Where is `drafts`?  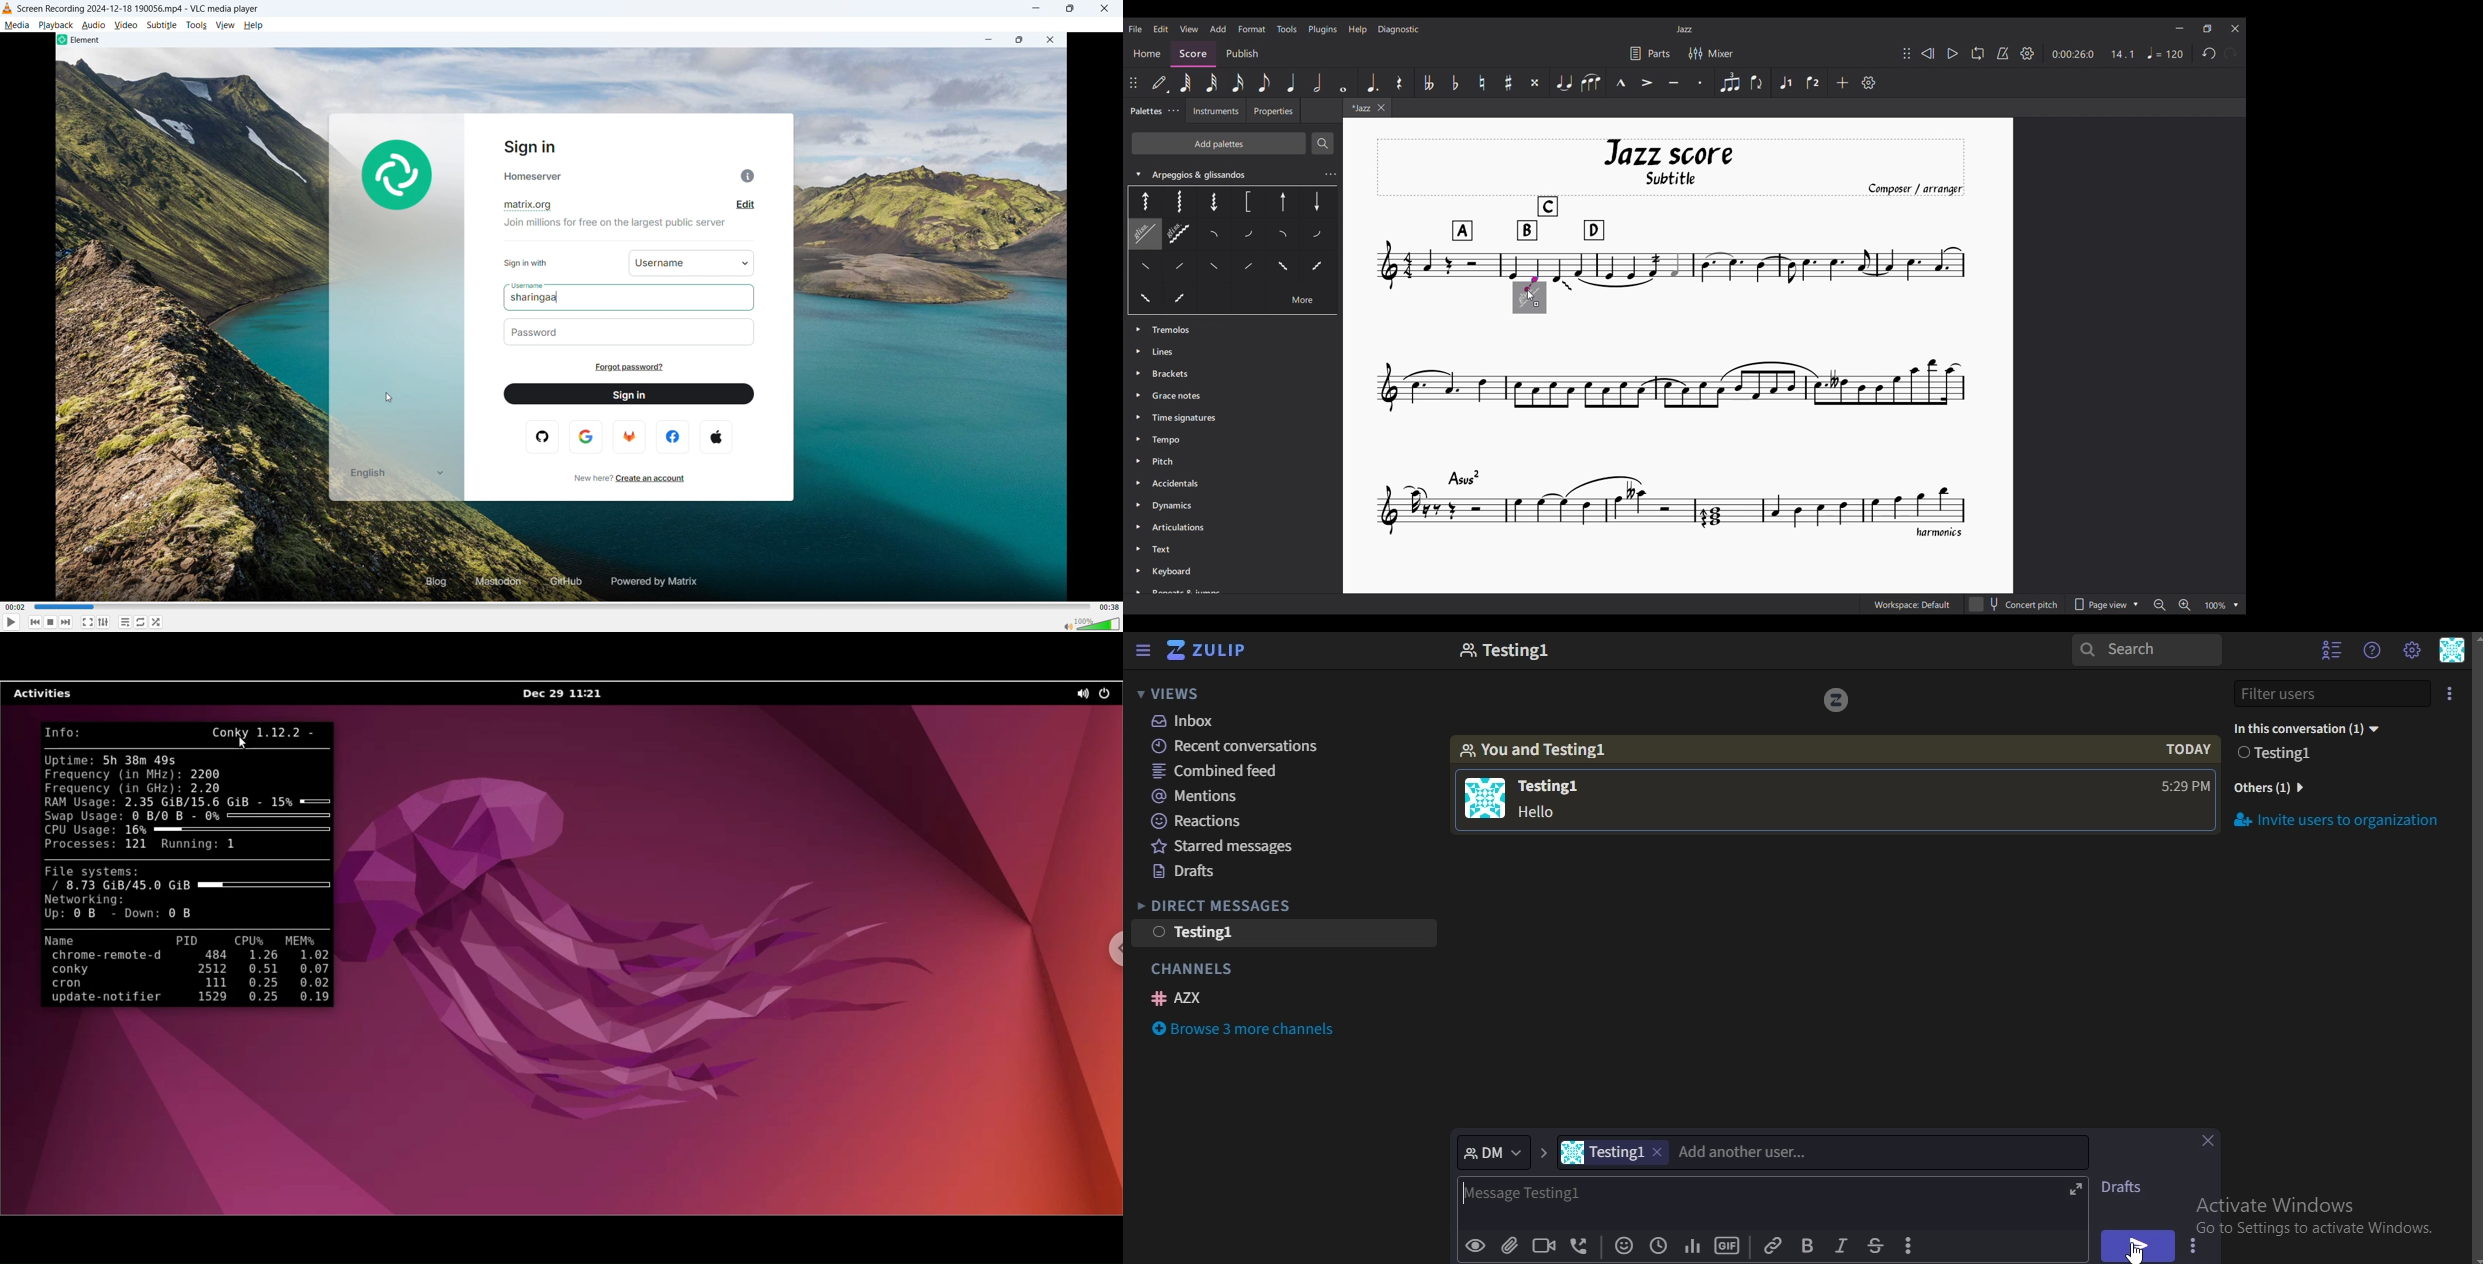
drafts is located at coordinates (1186, 874).